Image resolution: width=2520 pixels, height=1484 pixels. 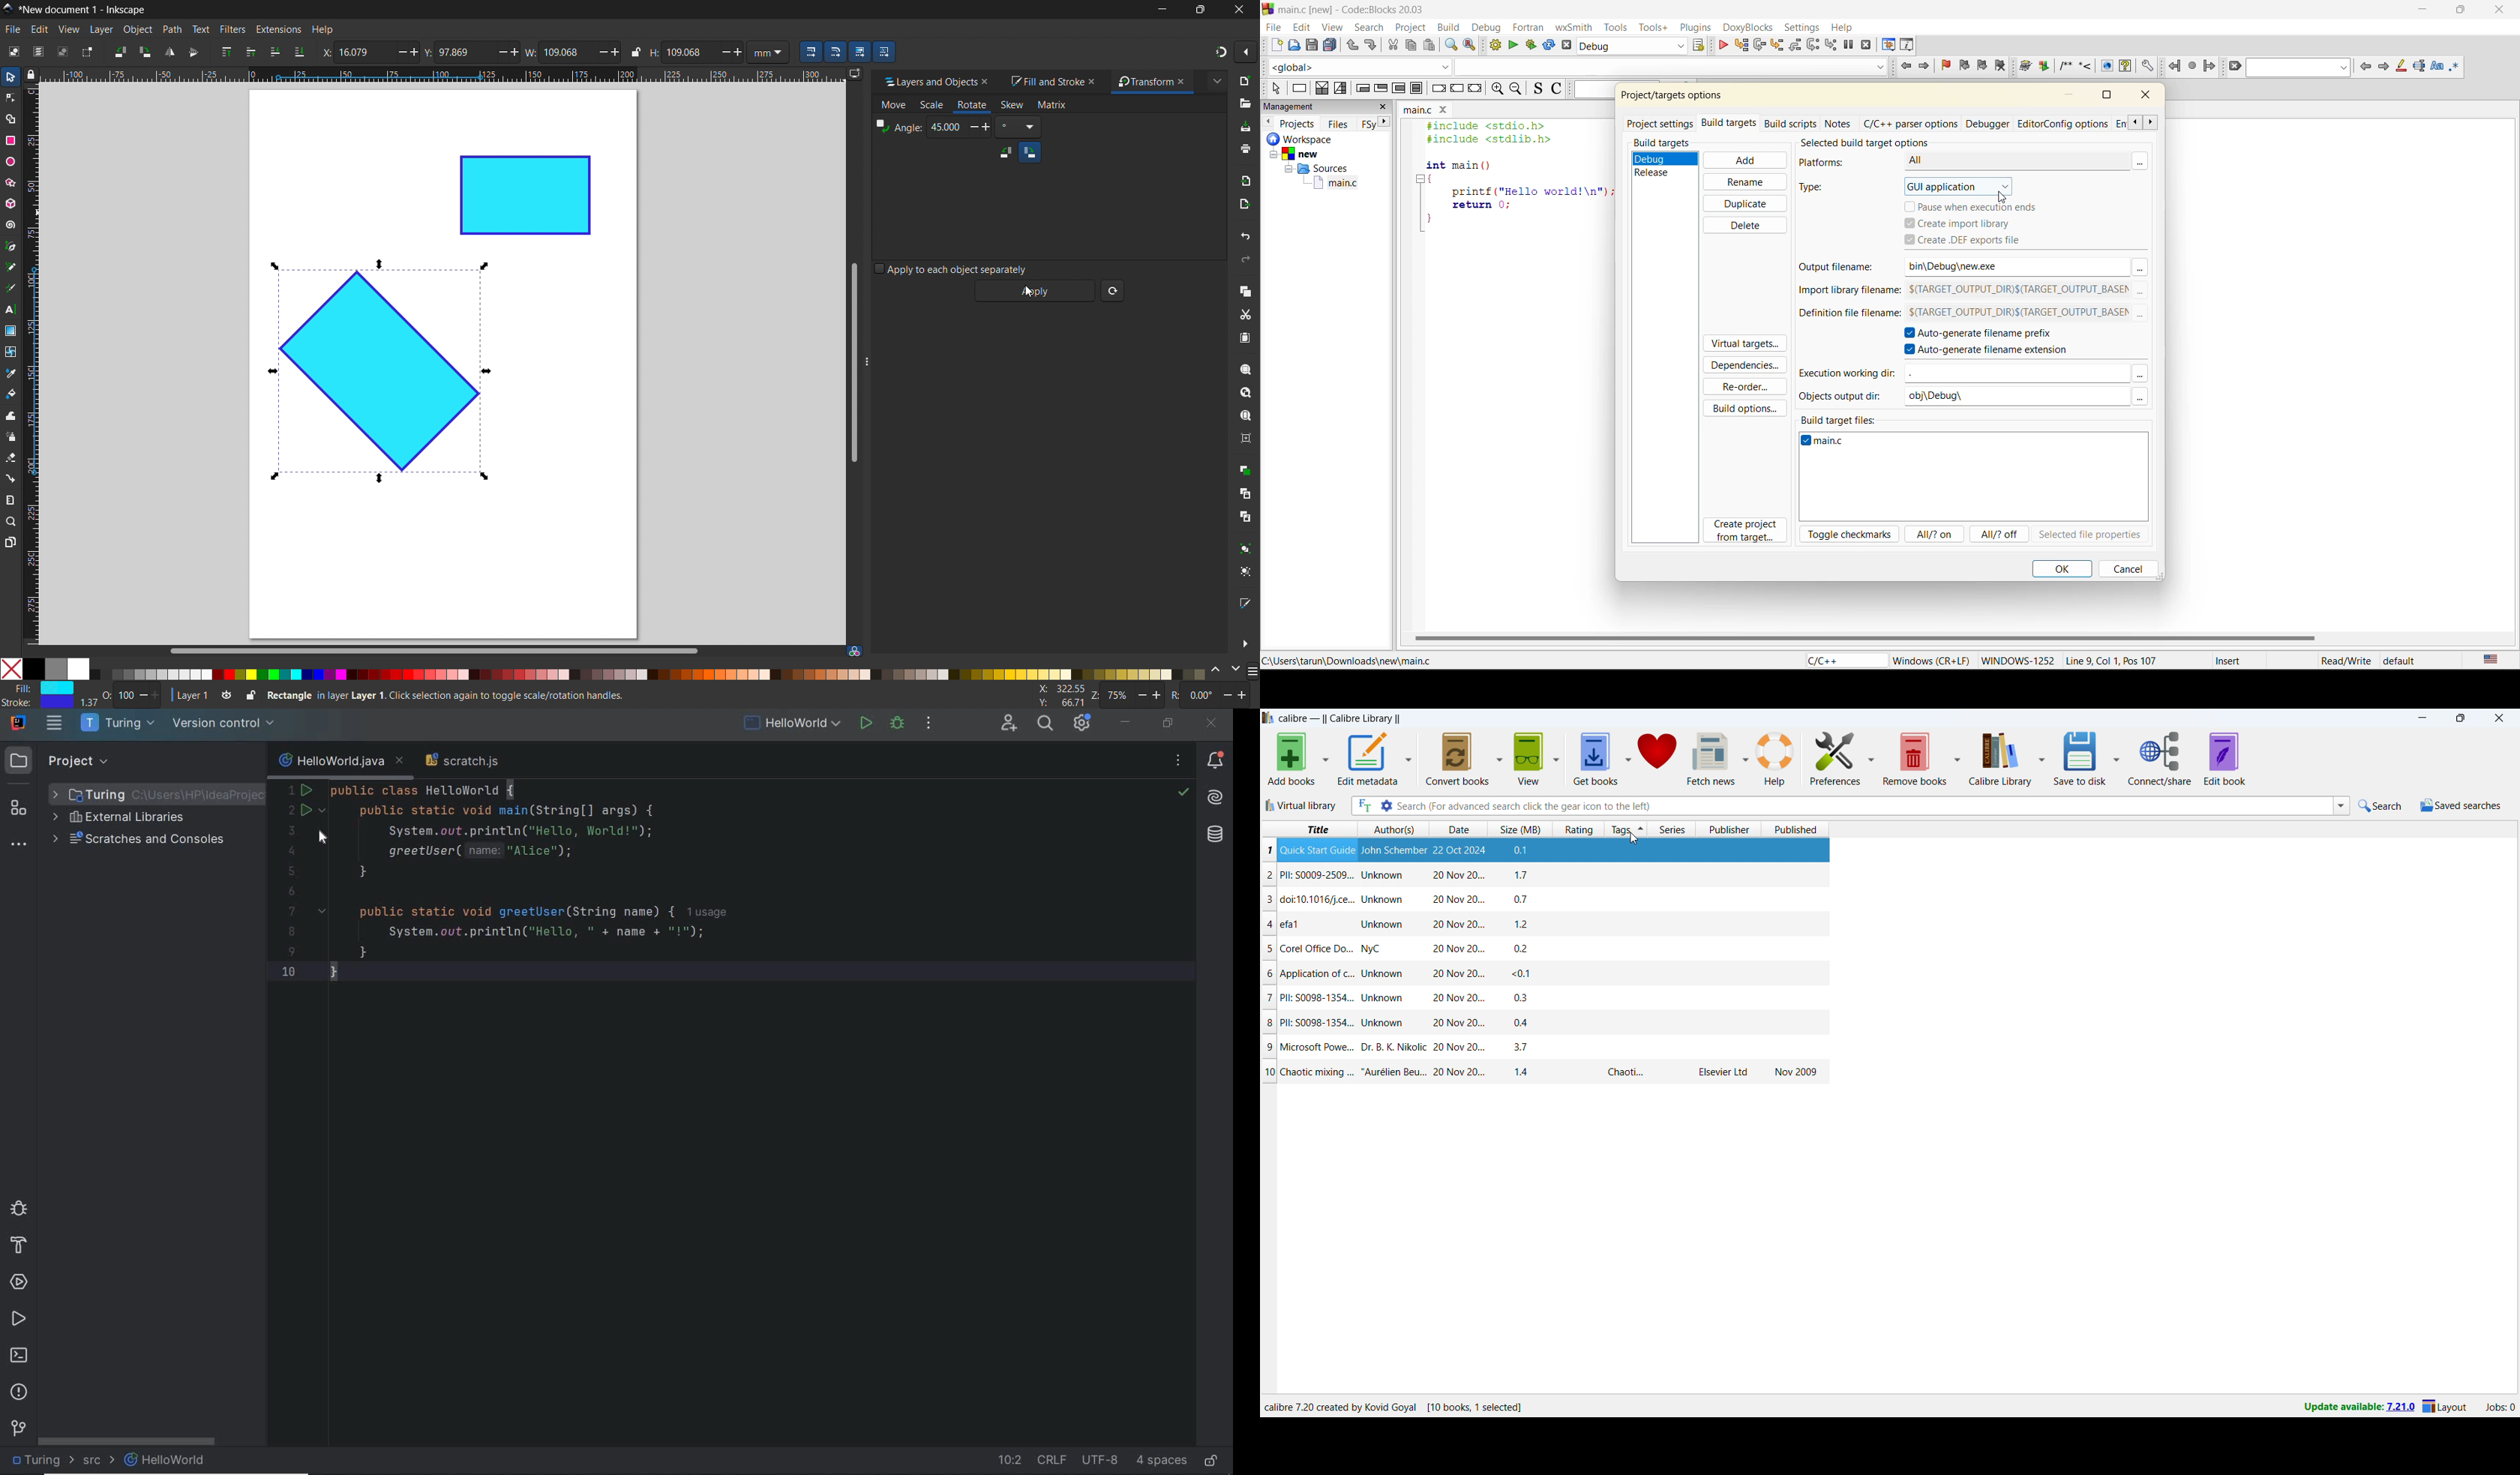 What do you see at coordinates (1458, 758) in the screenshot?
I see `convert books` at bounding box center [1458, 758].